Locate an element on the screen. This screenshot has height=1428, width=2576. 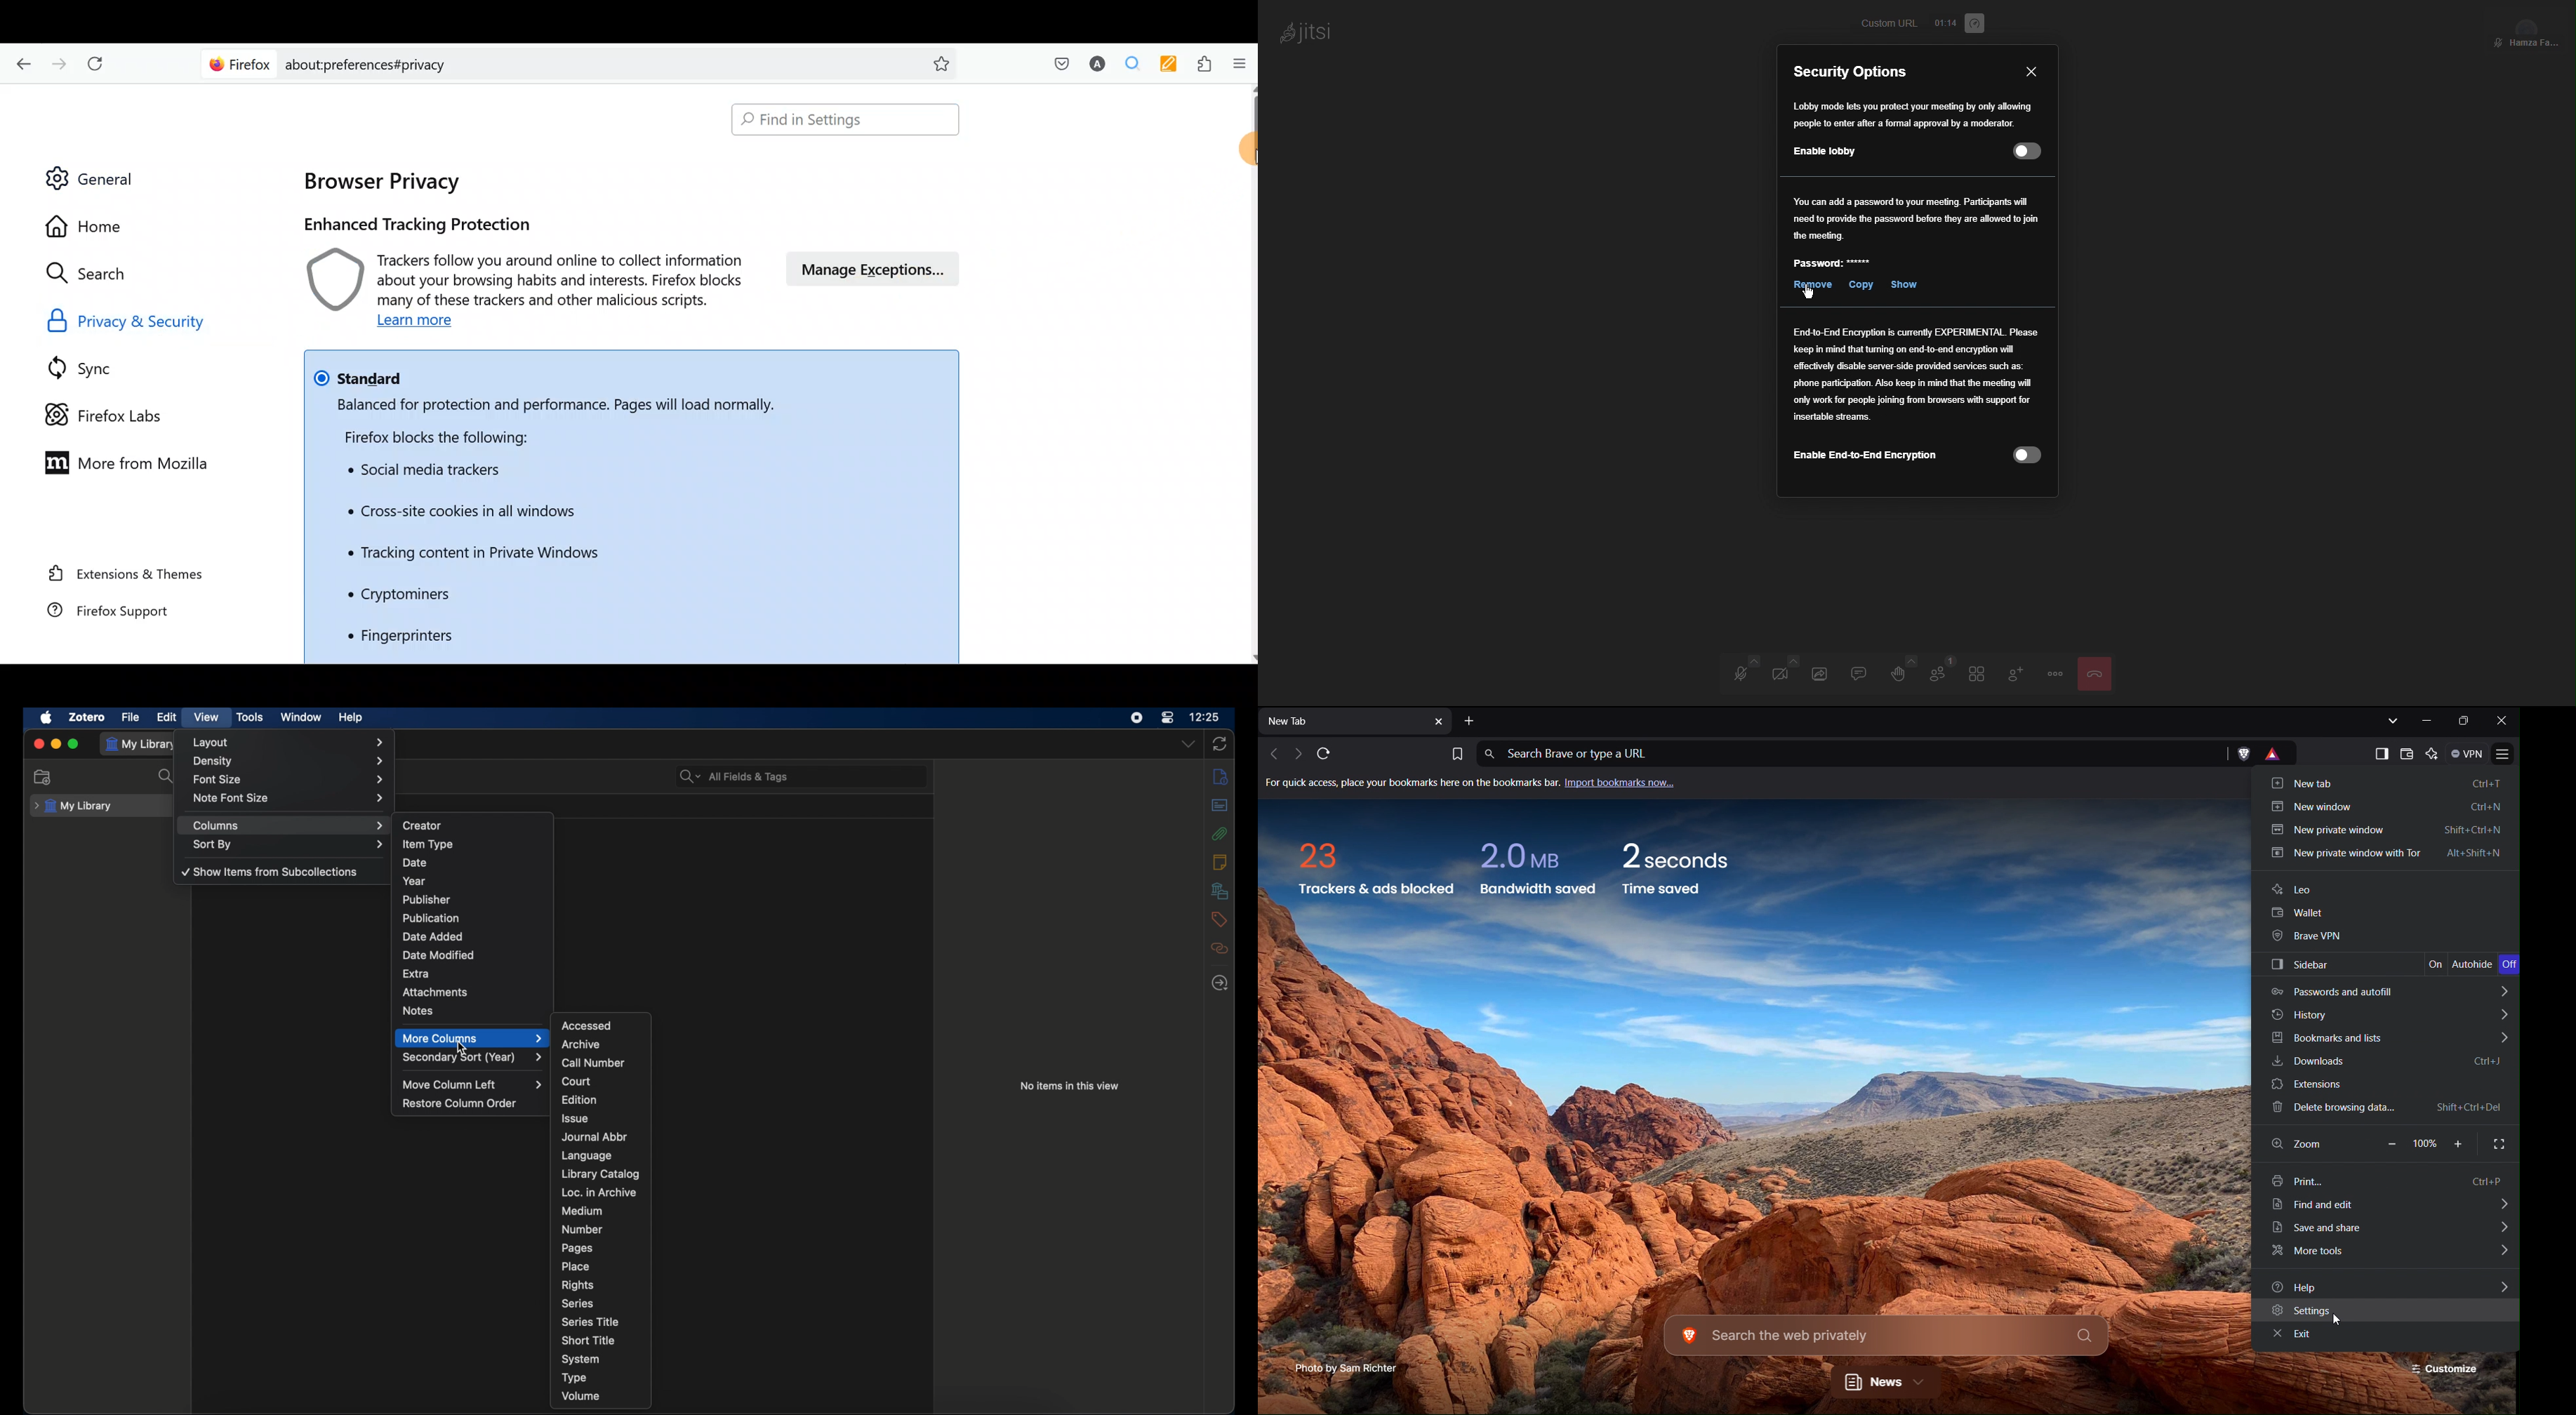
language is located at coordinates (586, 1156).